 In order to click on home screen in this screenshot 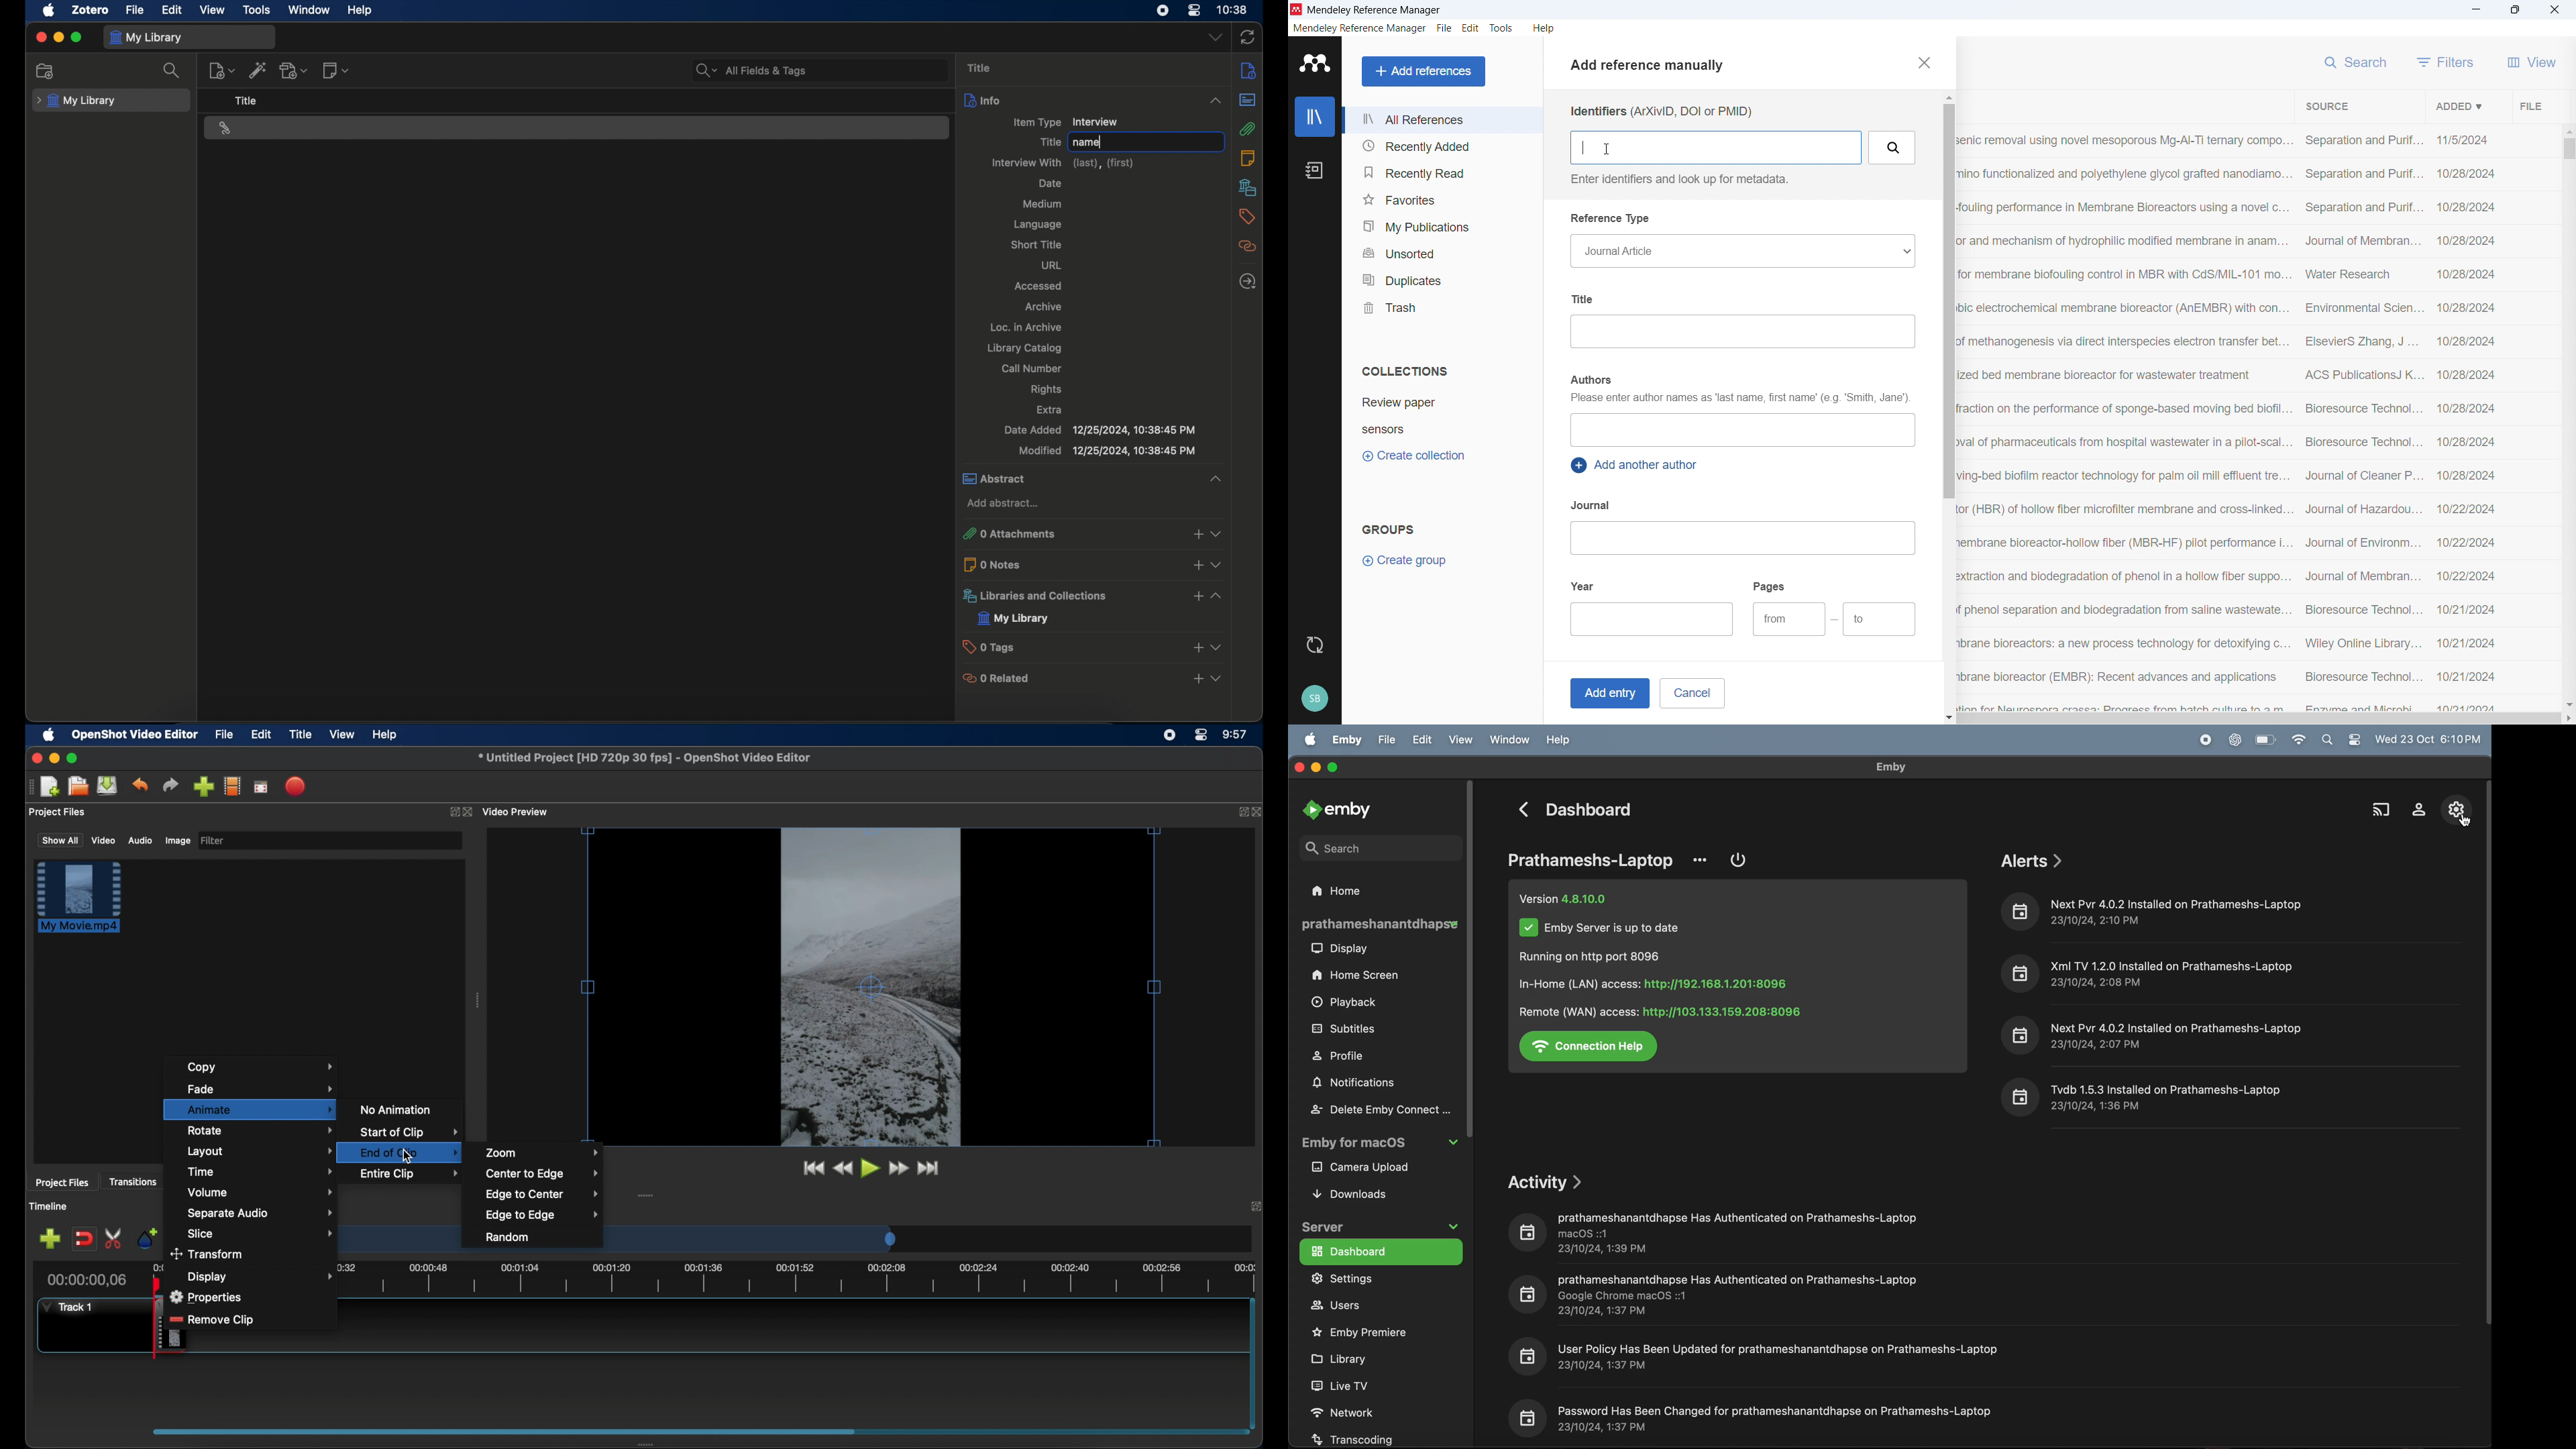, I will do `click(1357, 978)`.